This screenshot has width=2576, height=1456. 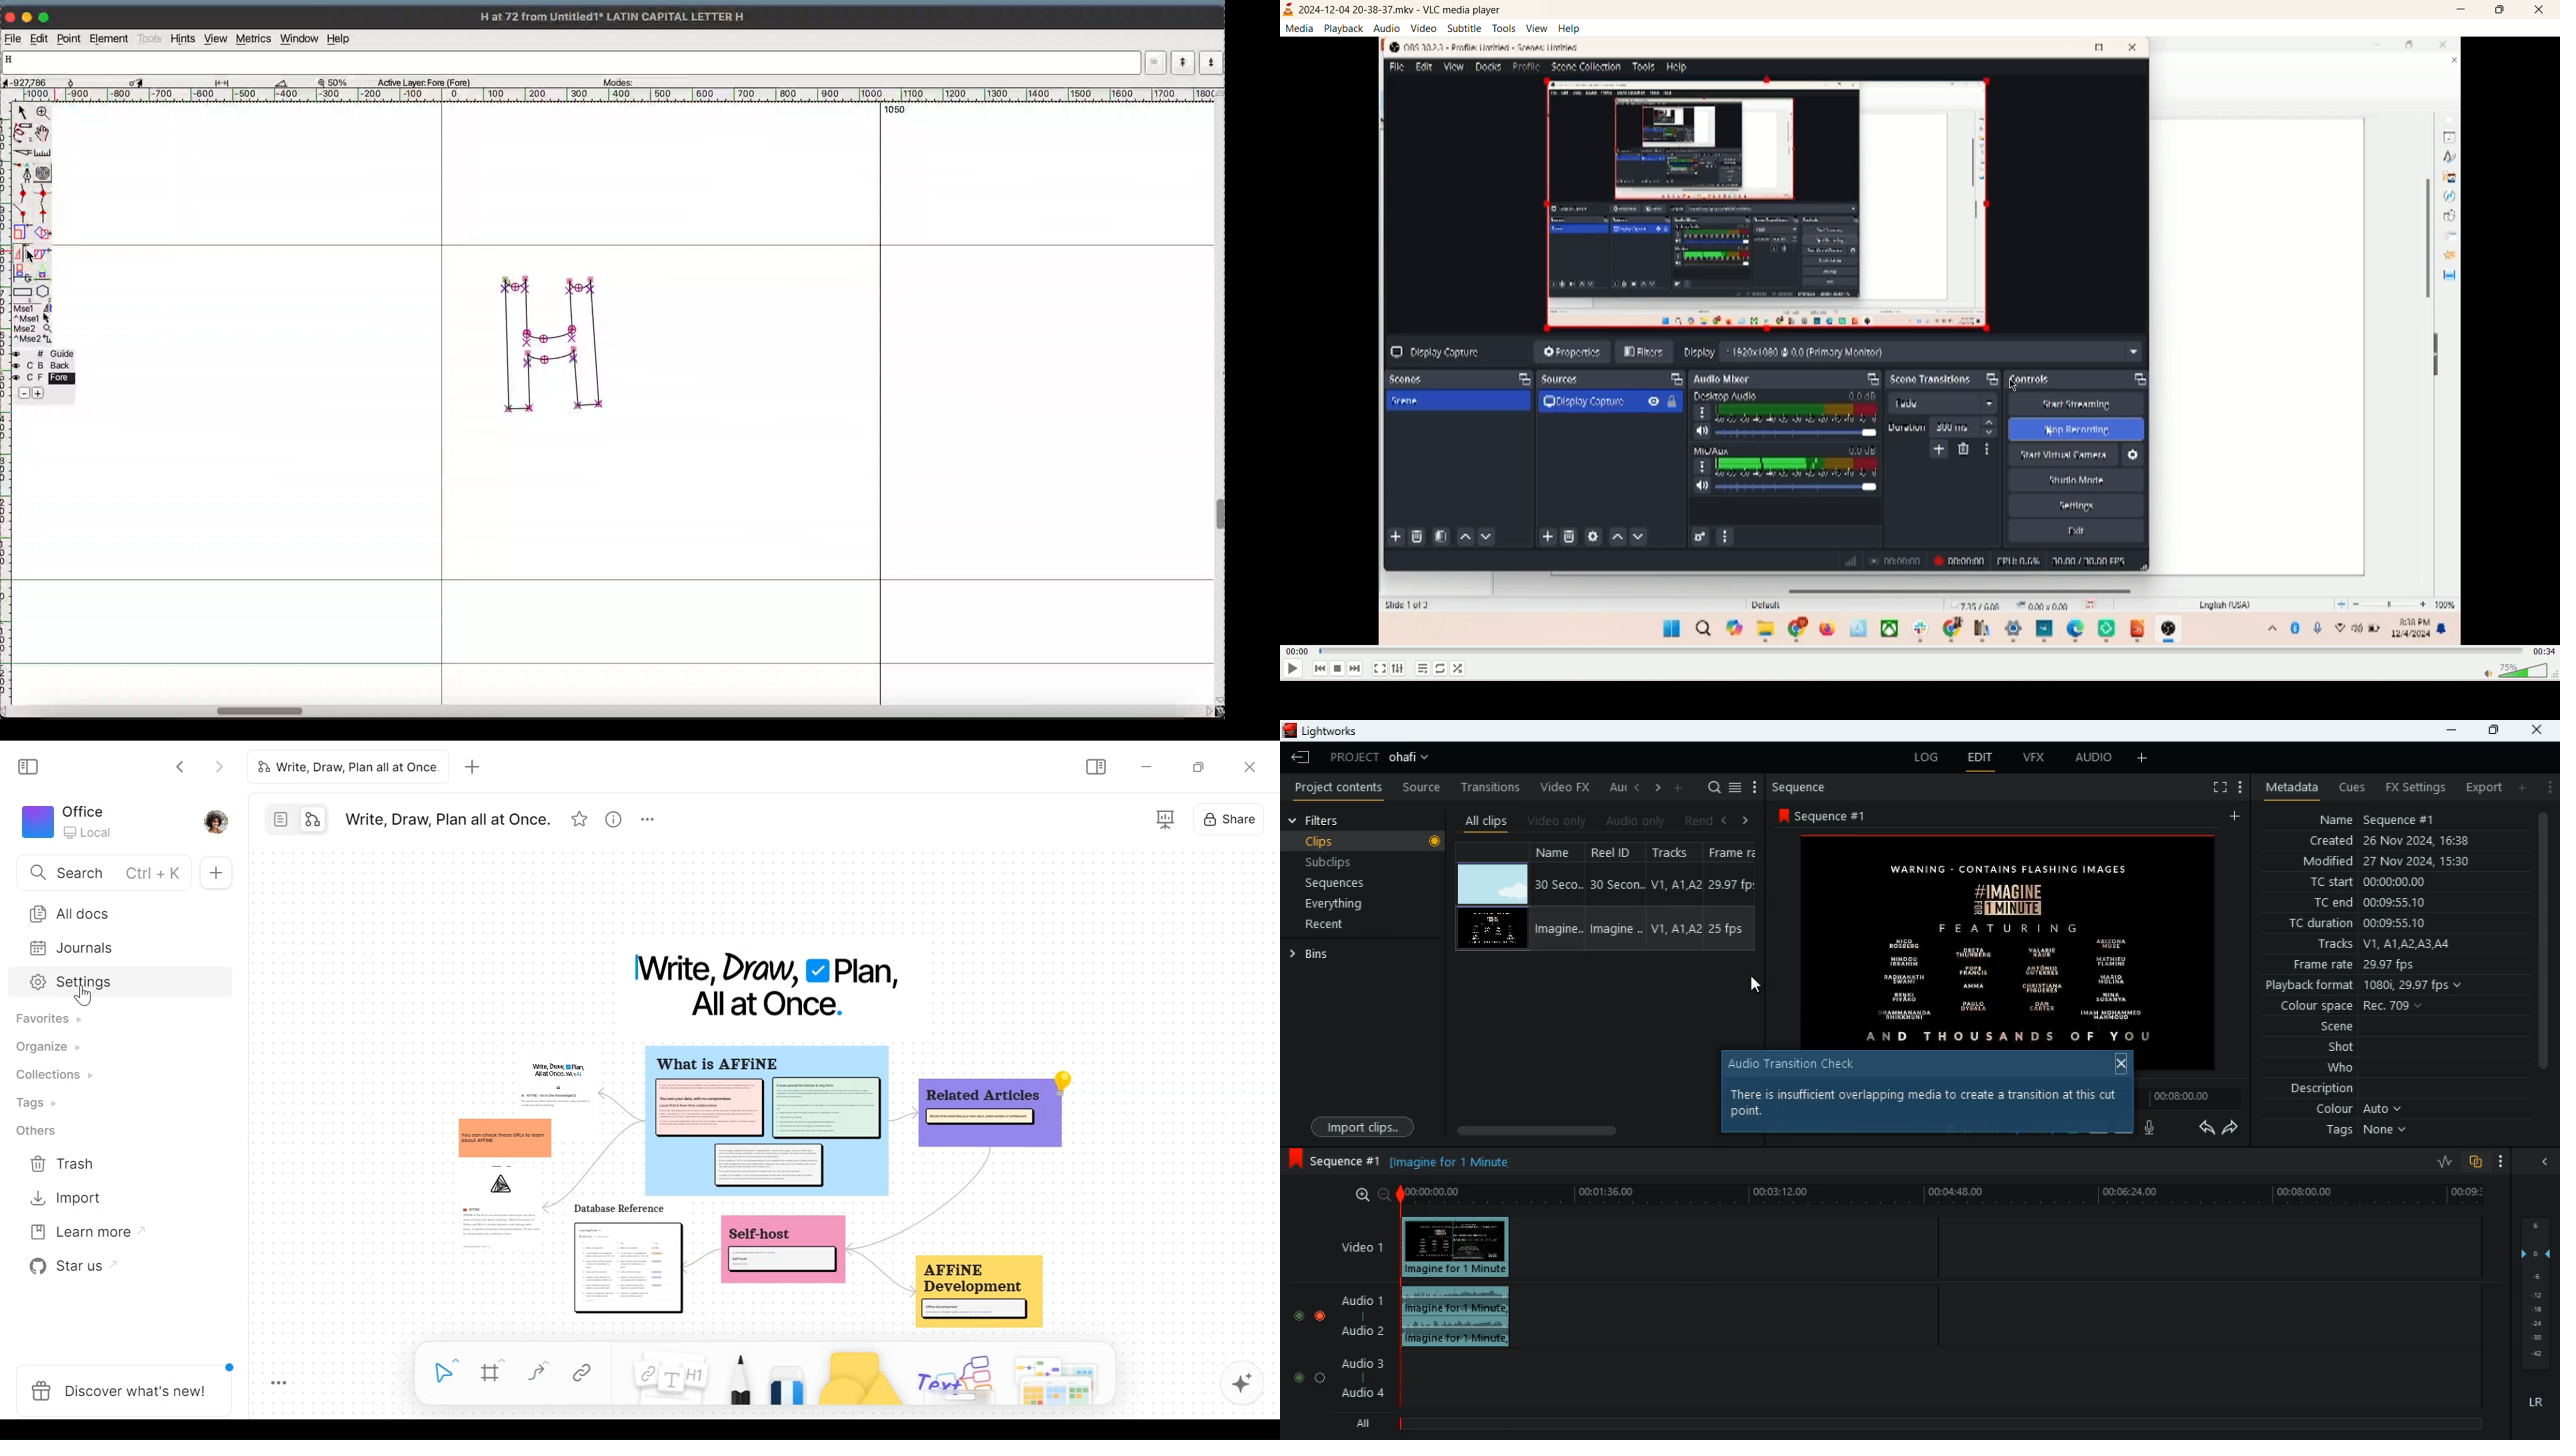 I want to click on project, so click(x=1384, y=757).